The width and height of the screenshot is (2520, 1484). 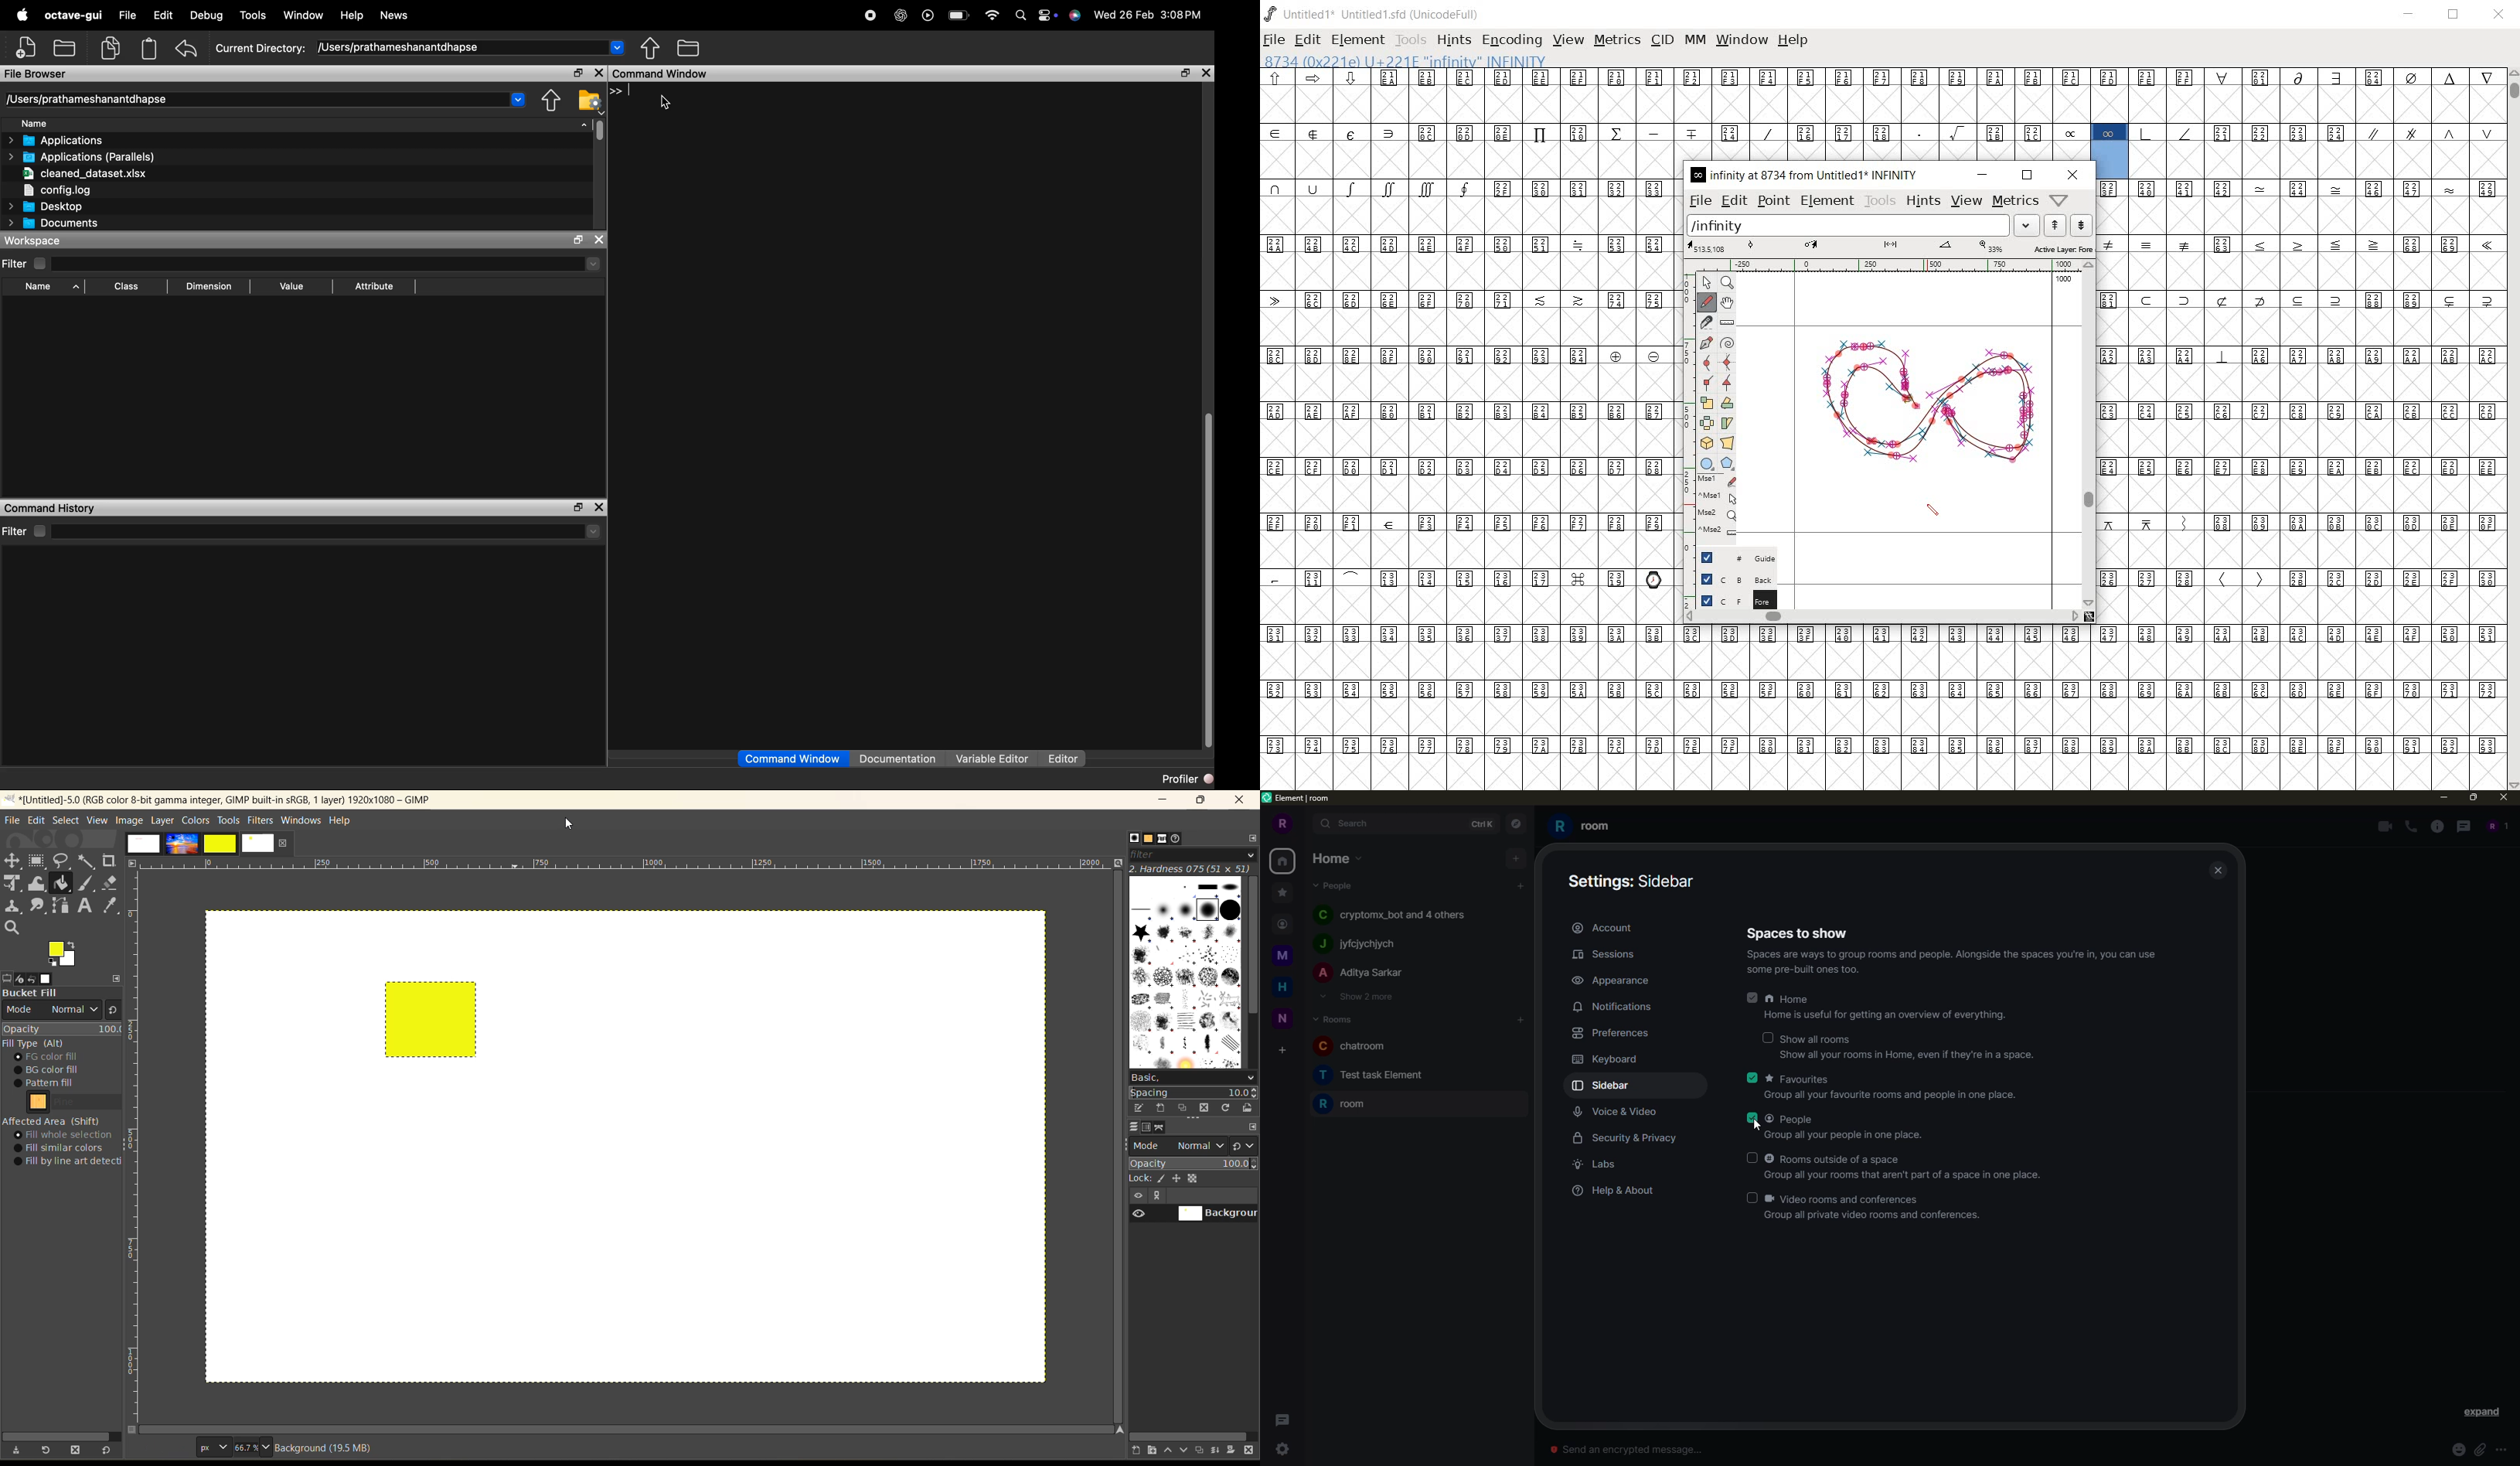 What do you see at coordinates (8, 978) in the screenshot?
I see `tool options` at bounding box center [8, 978].